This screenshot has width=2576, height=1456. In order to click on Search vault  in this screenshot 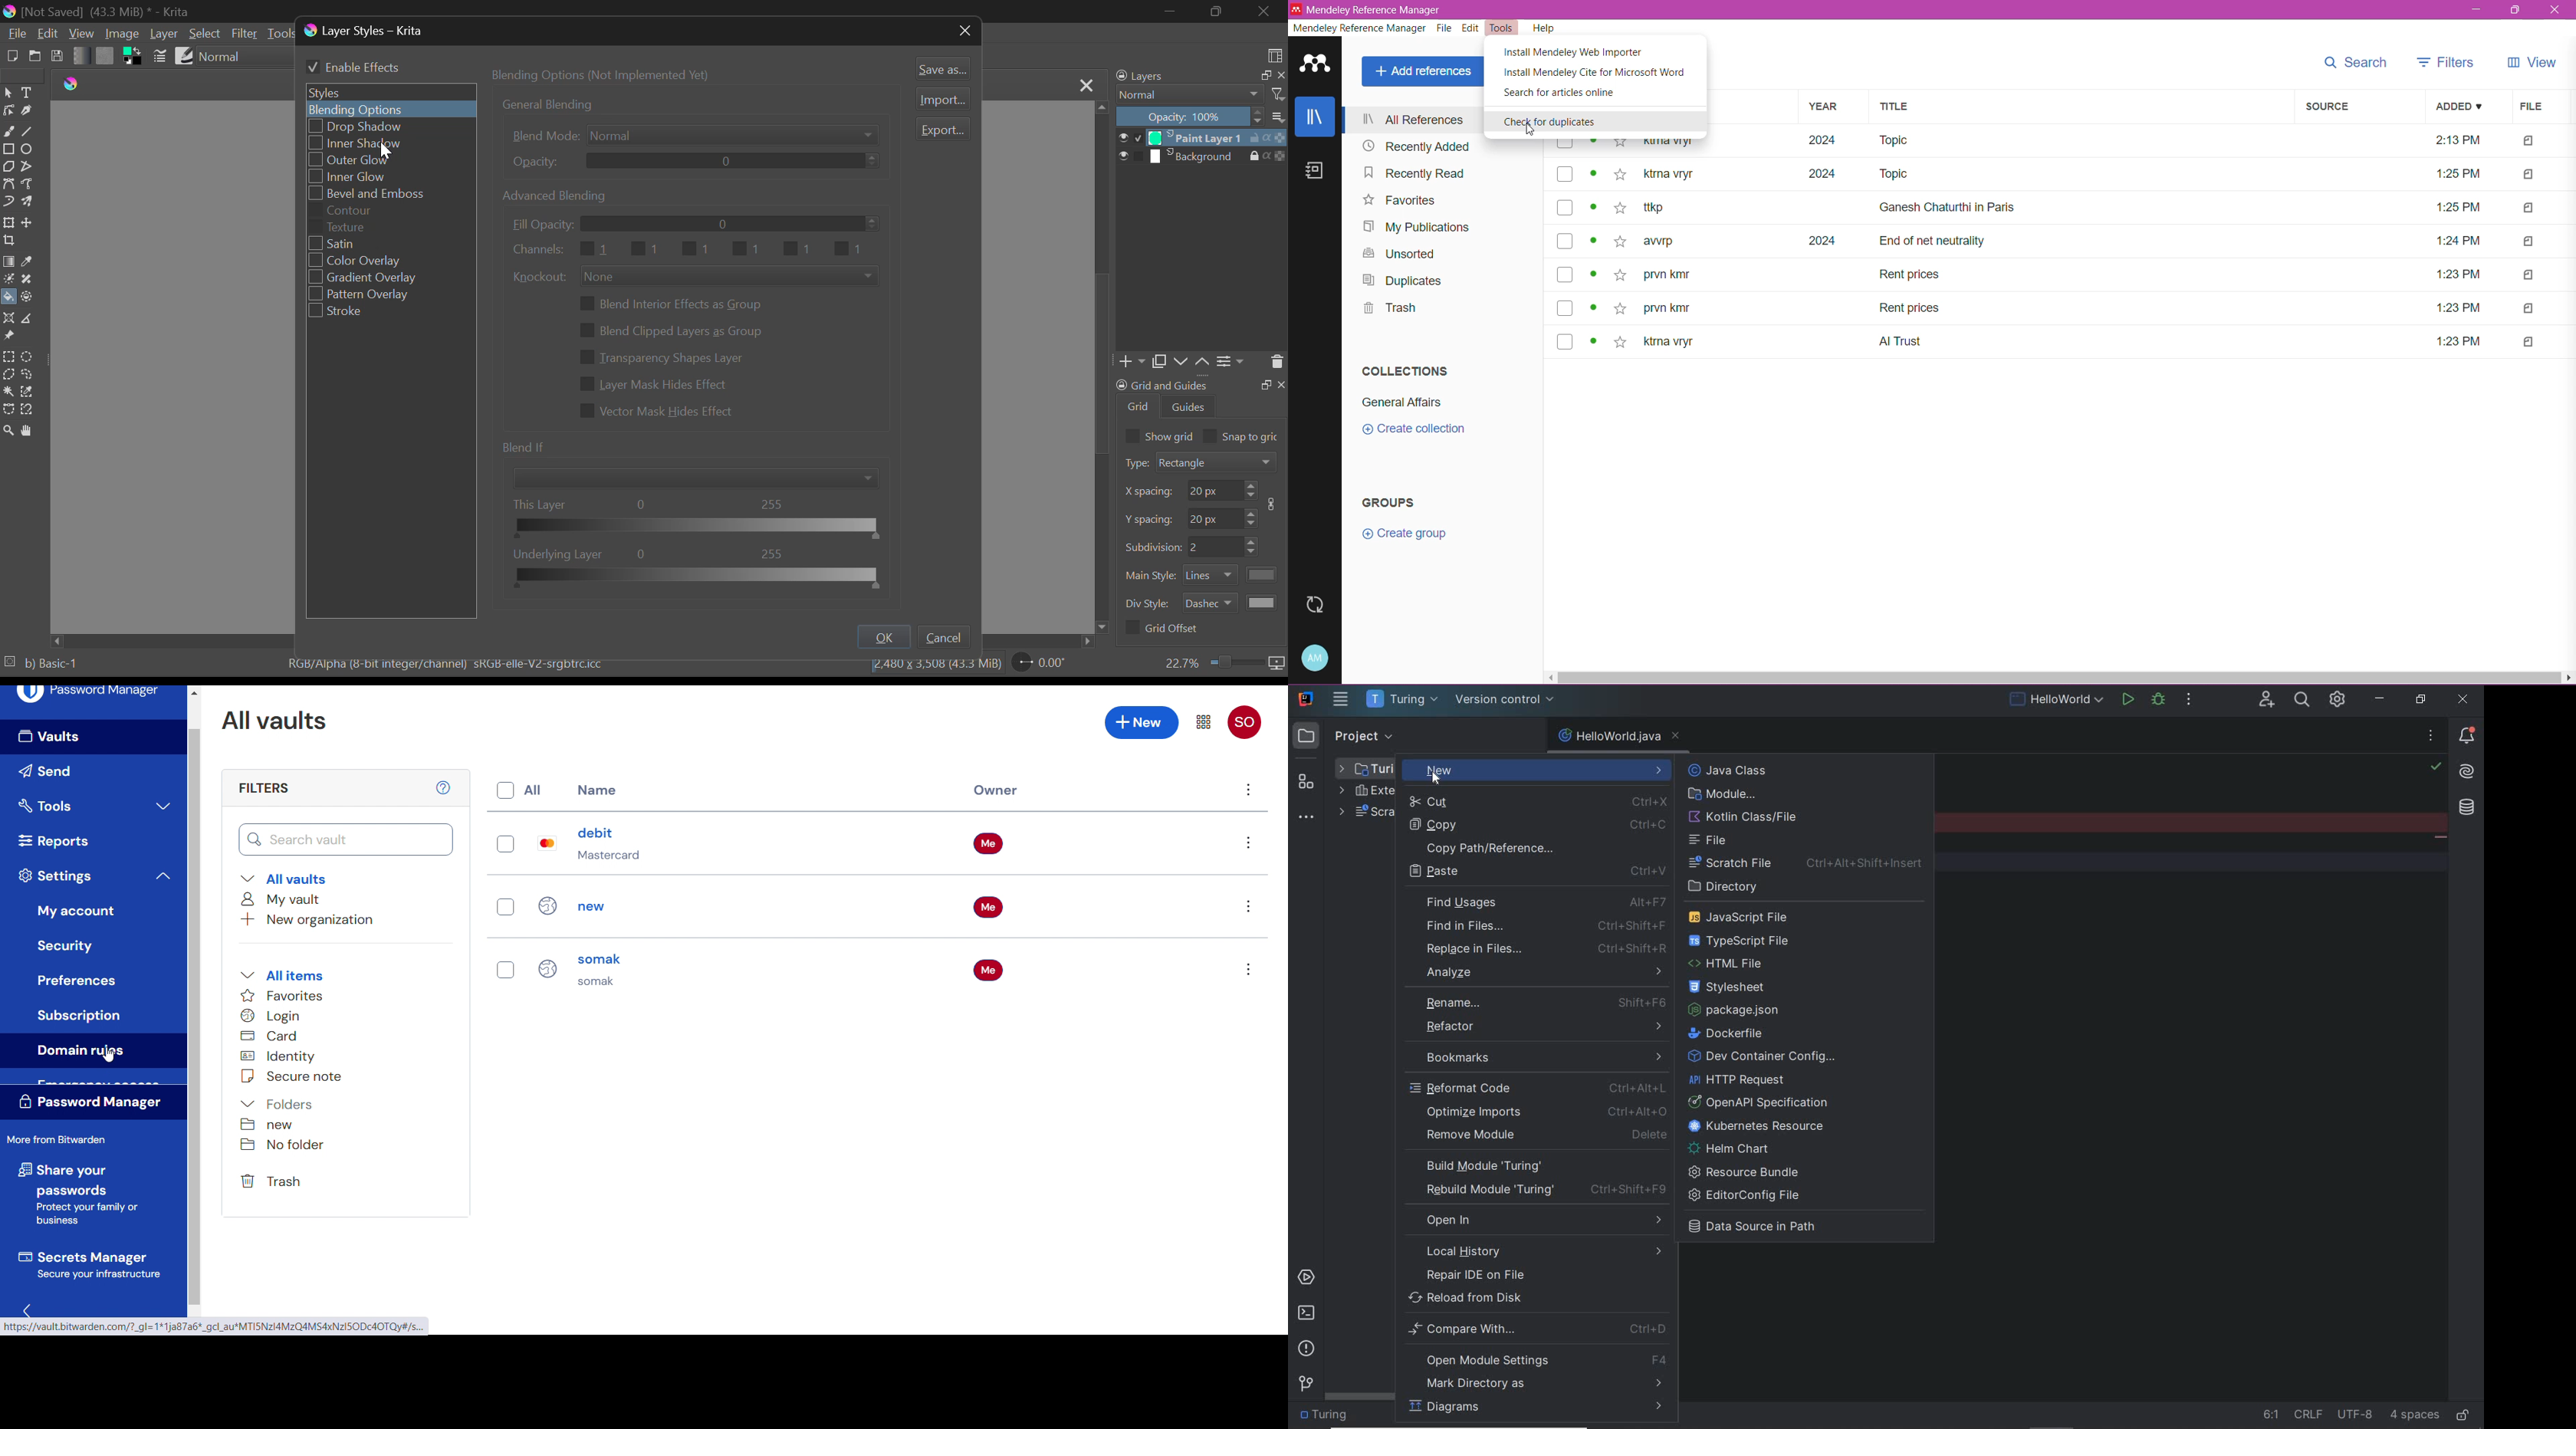, I will do `click(344, 840)`.